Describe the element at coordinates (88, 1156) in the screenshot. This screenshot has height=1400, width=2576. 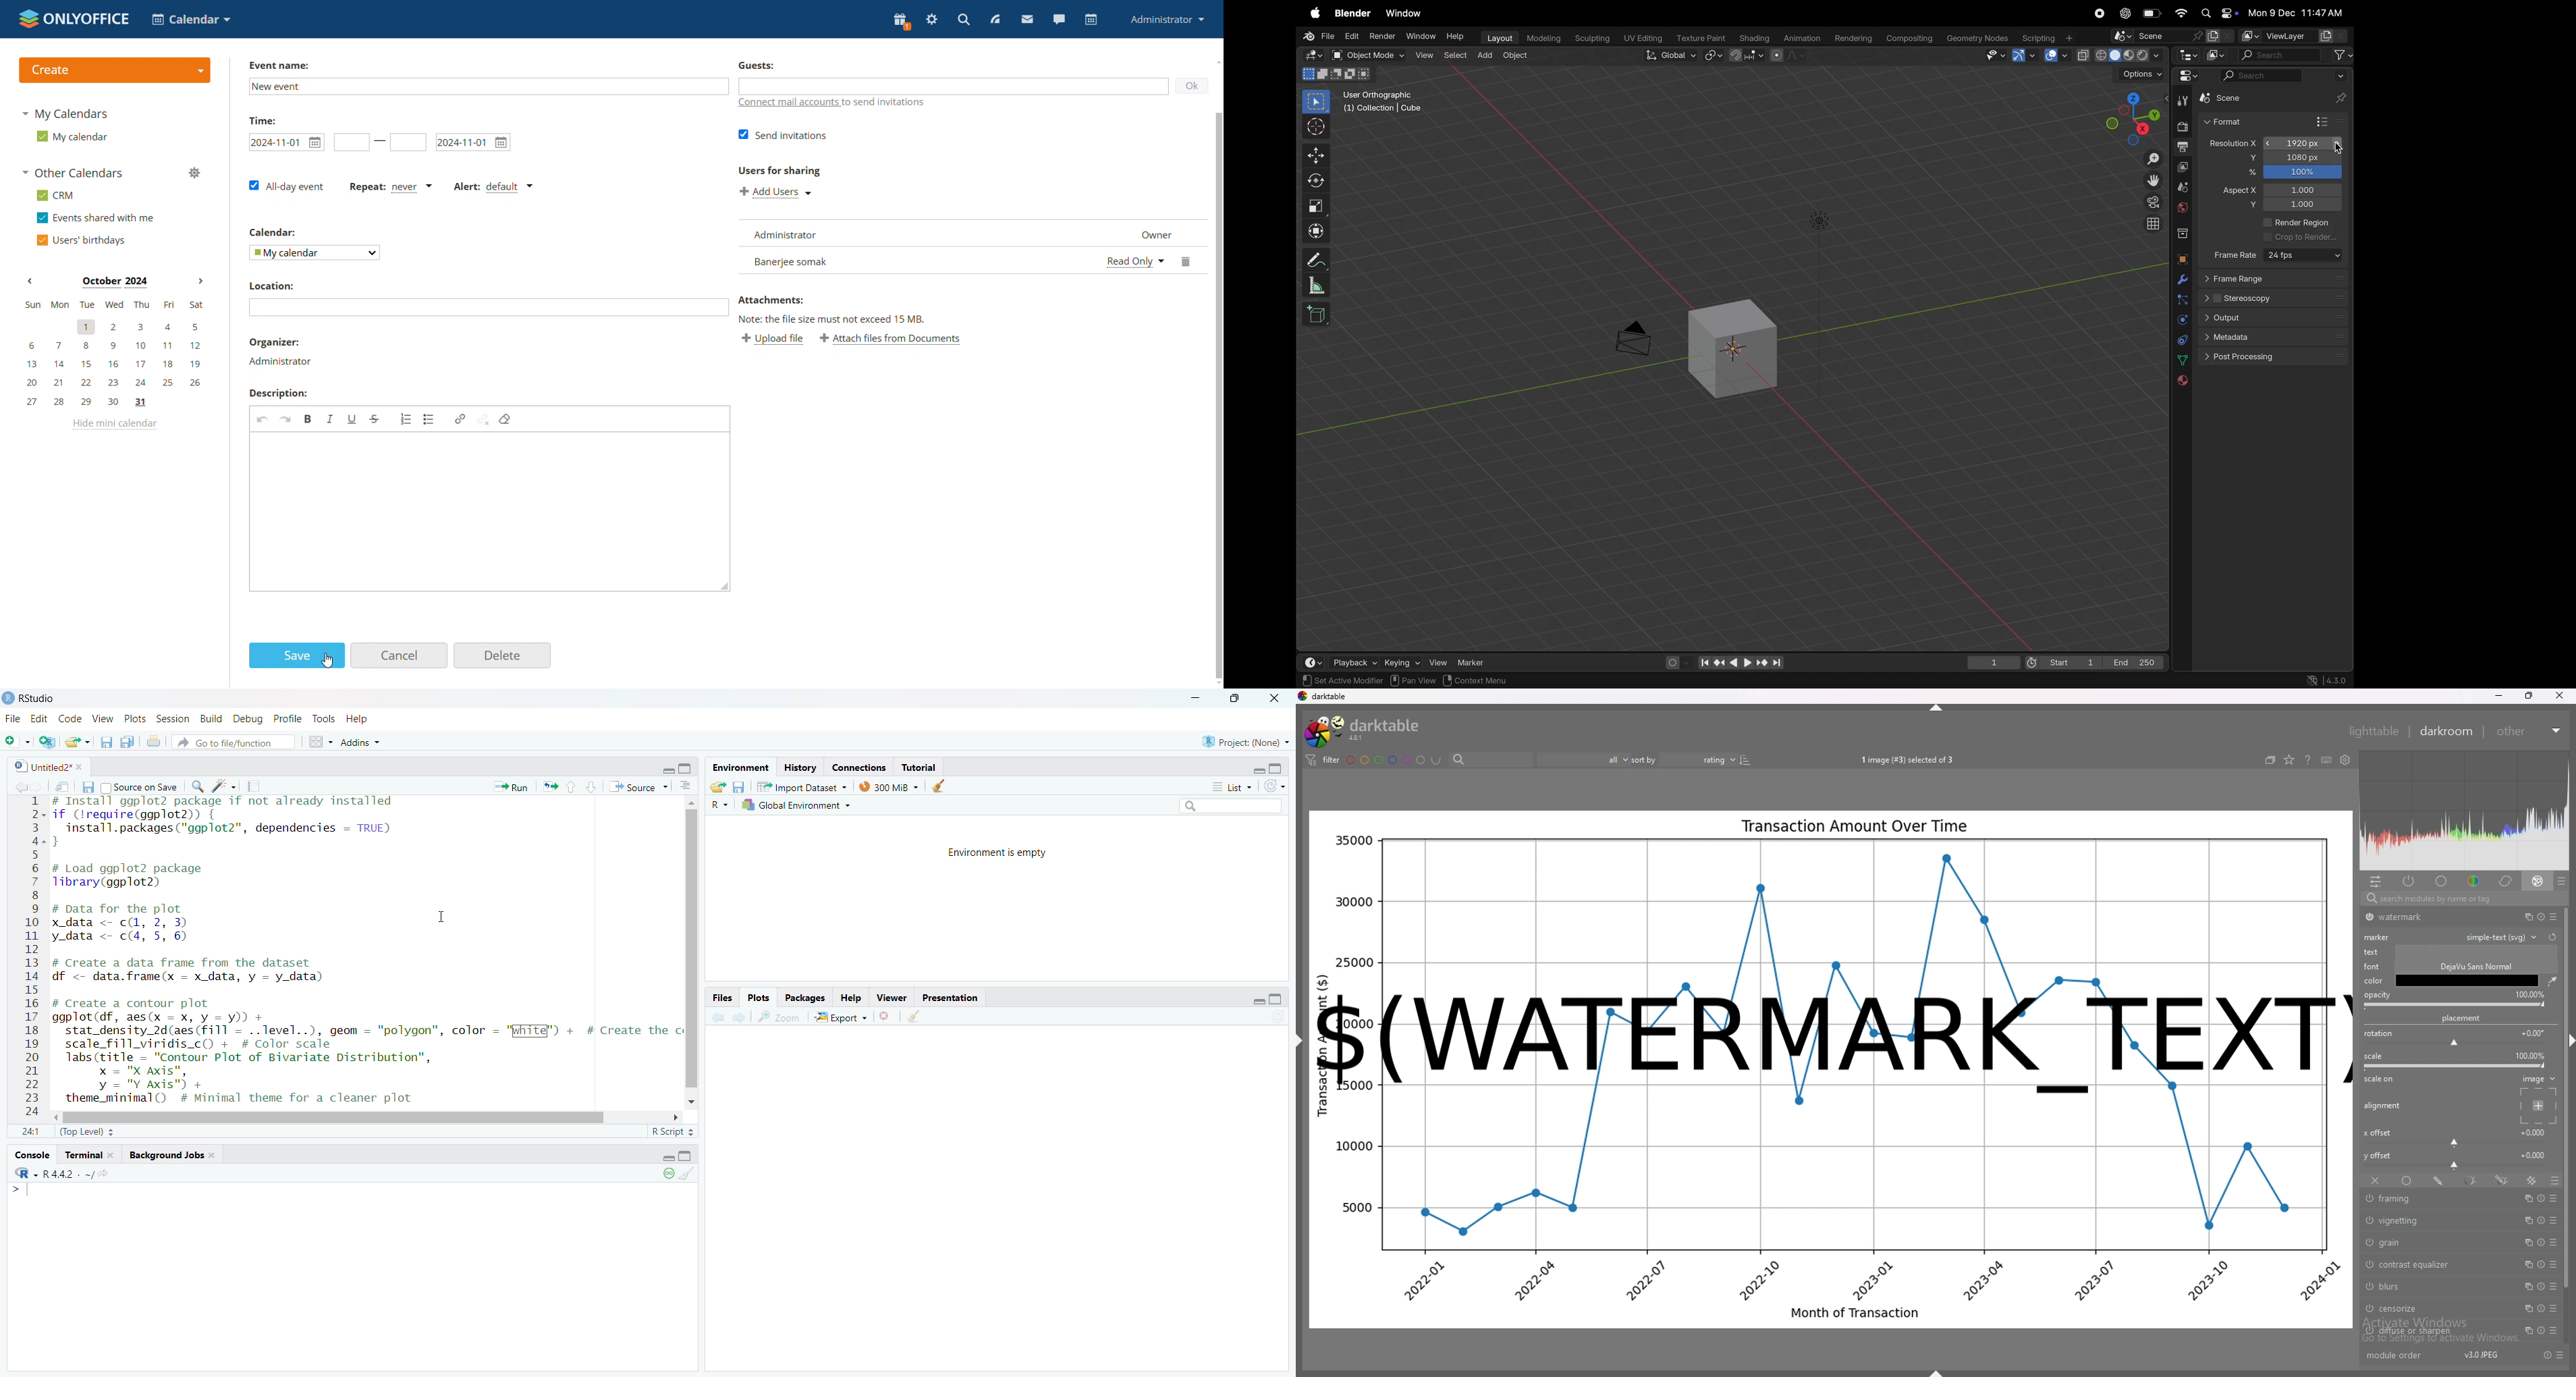
I see `terminal` at that location.